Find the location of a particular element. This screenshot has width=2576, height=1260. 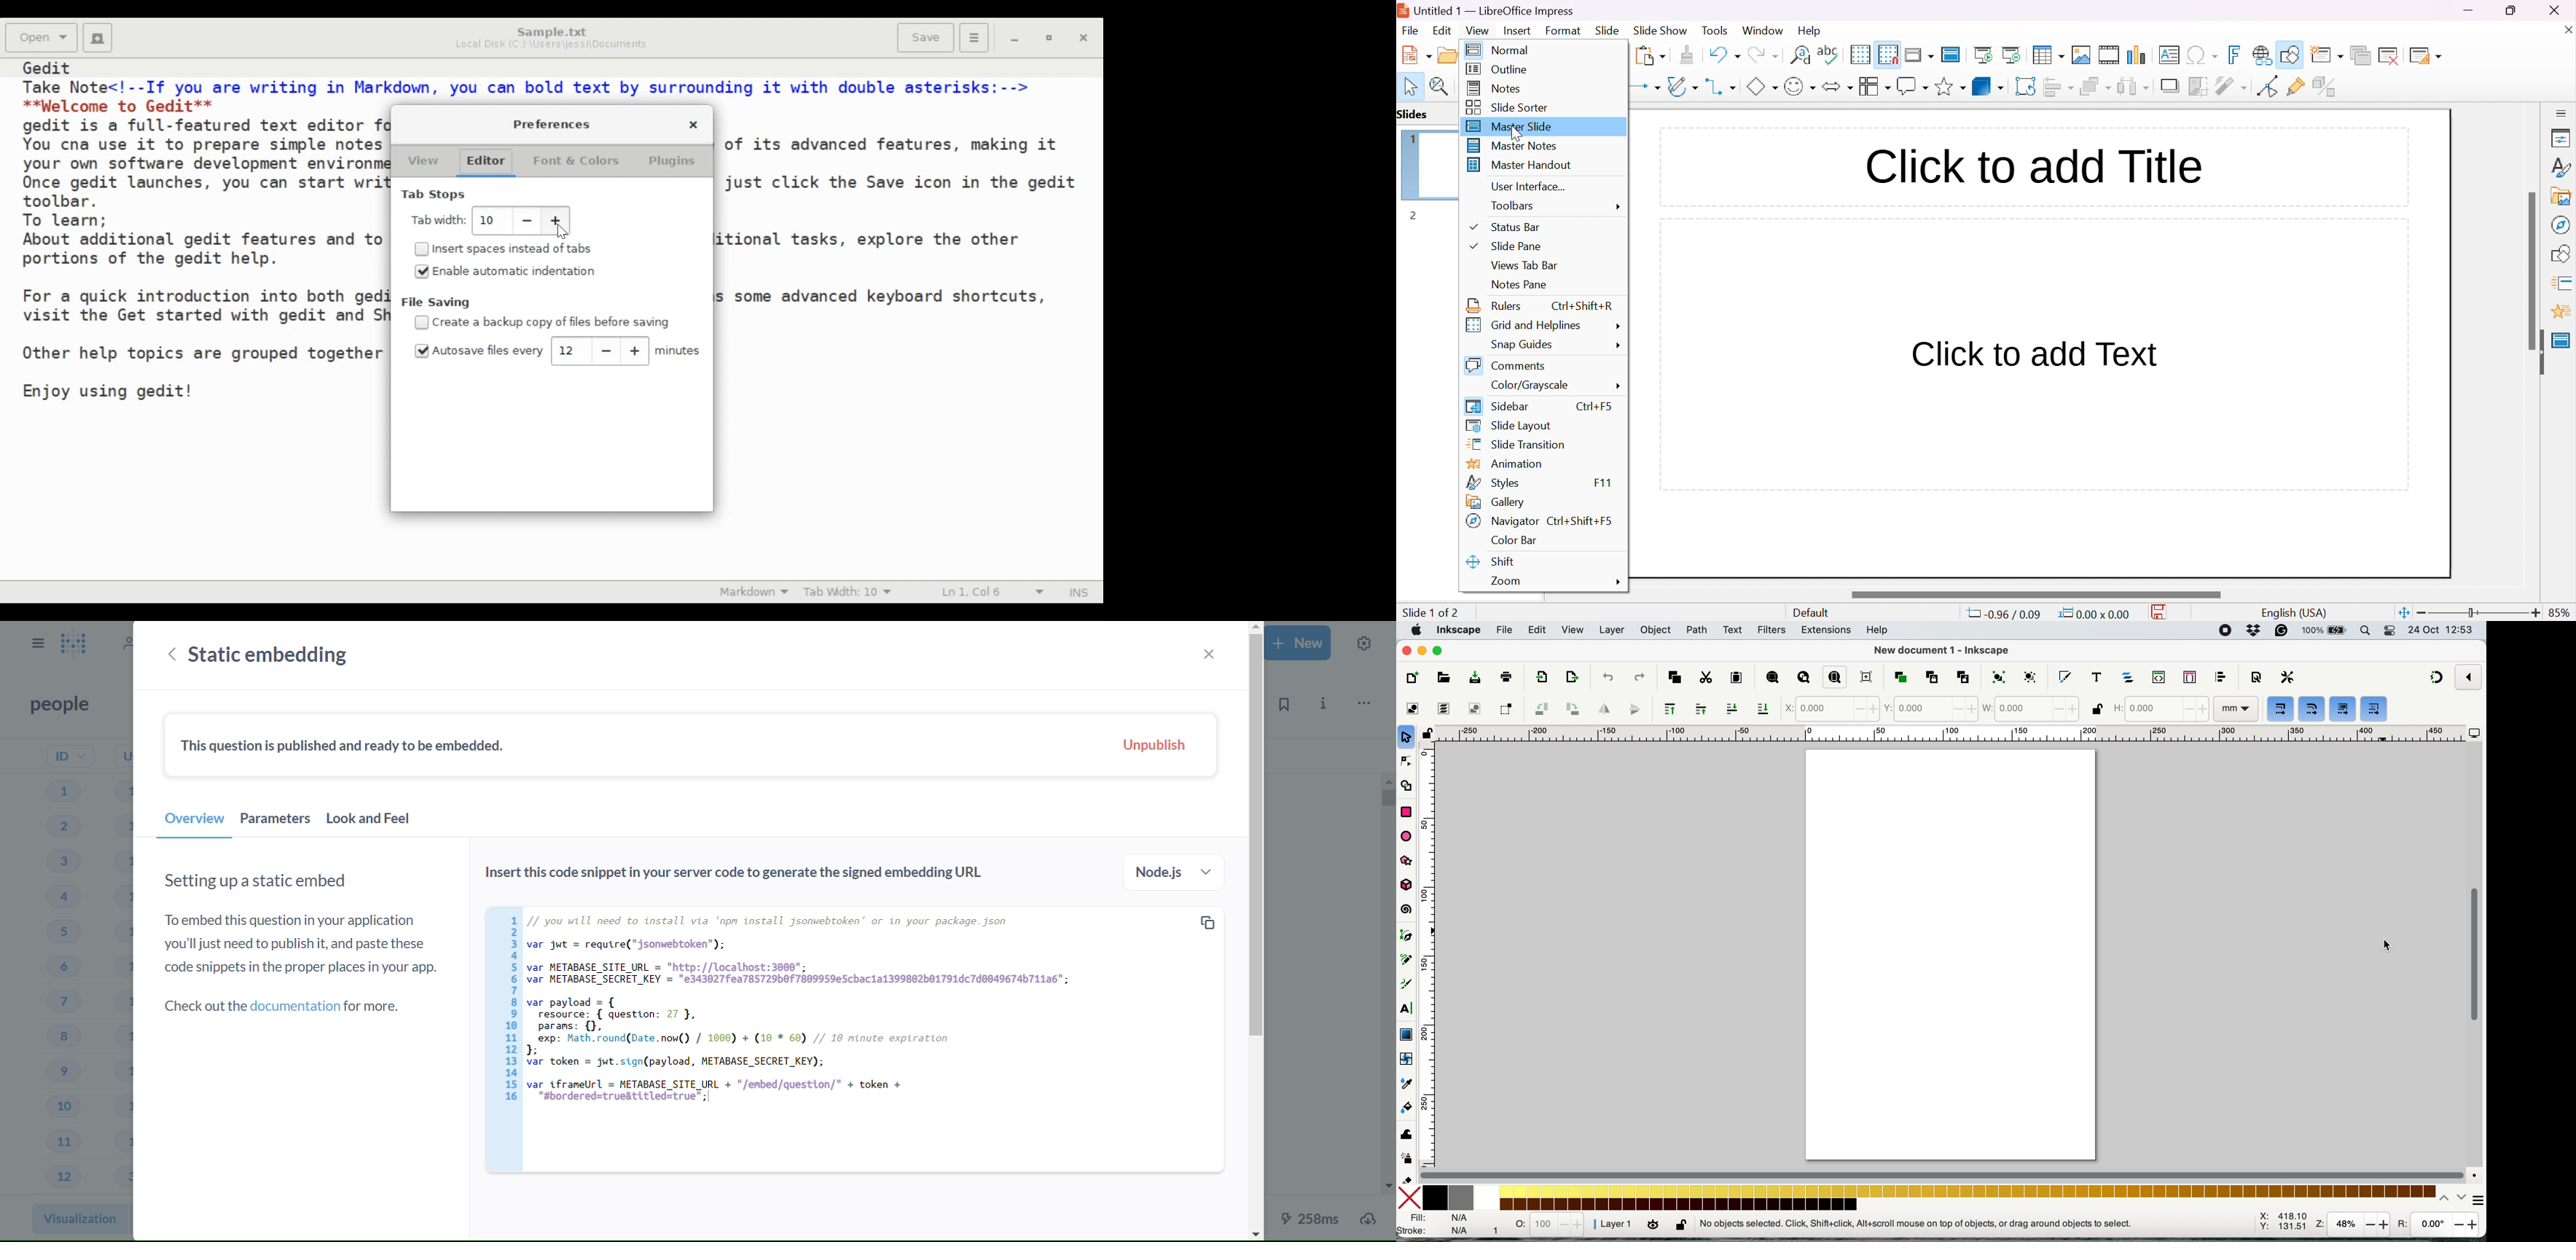

ctrl+F5 is located at coordinates (1595, 405).